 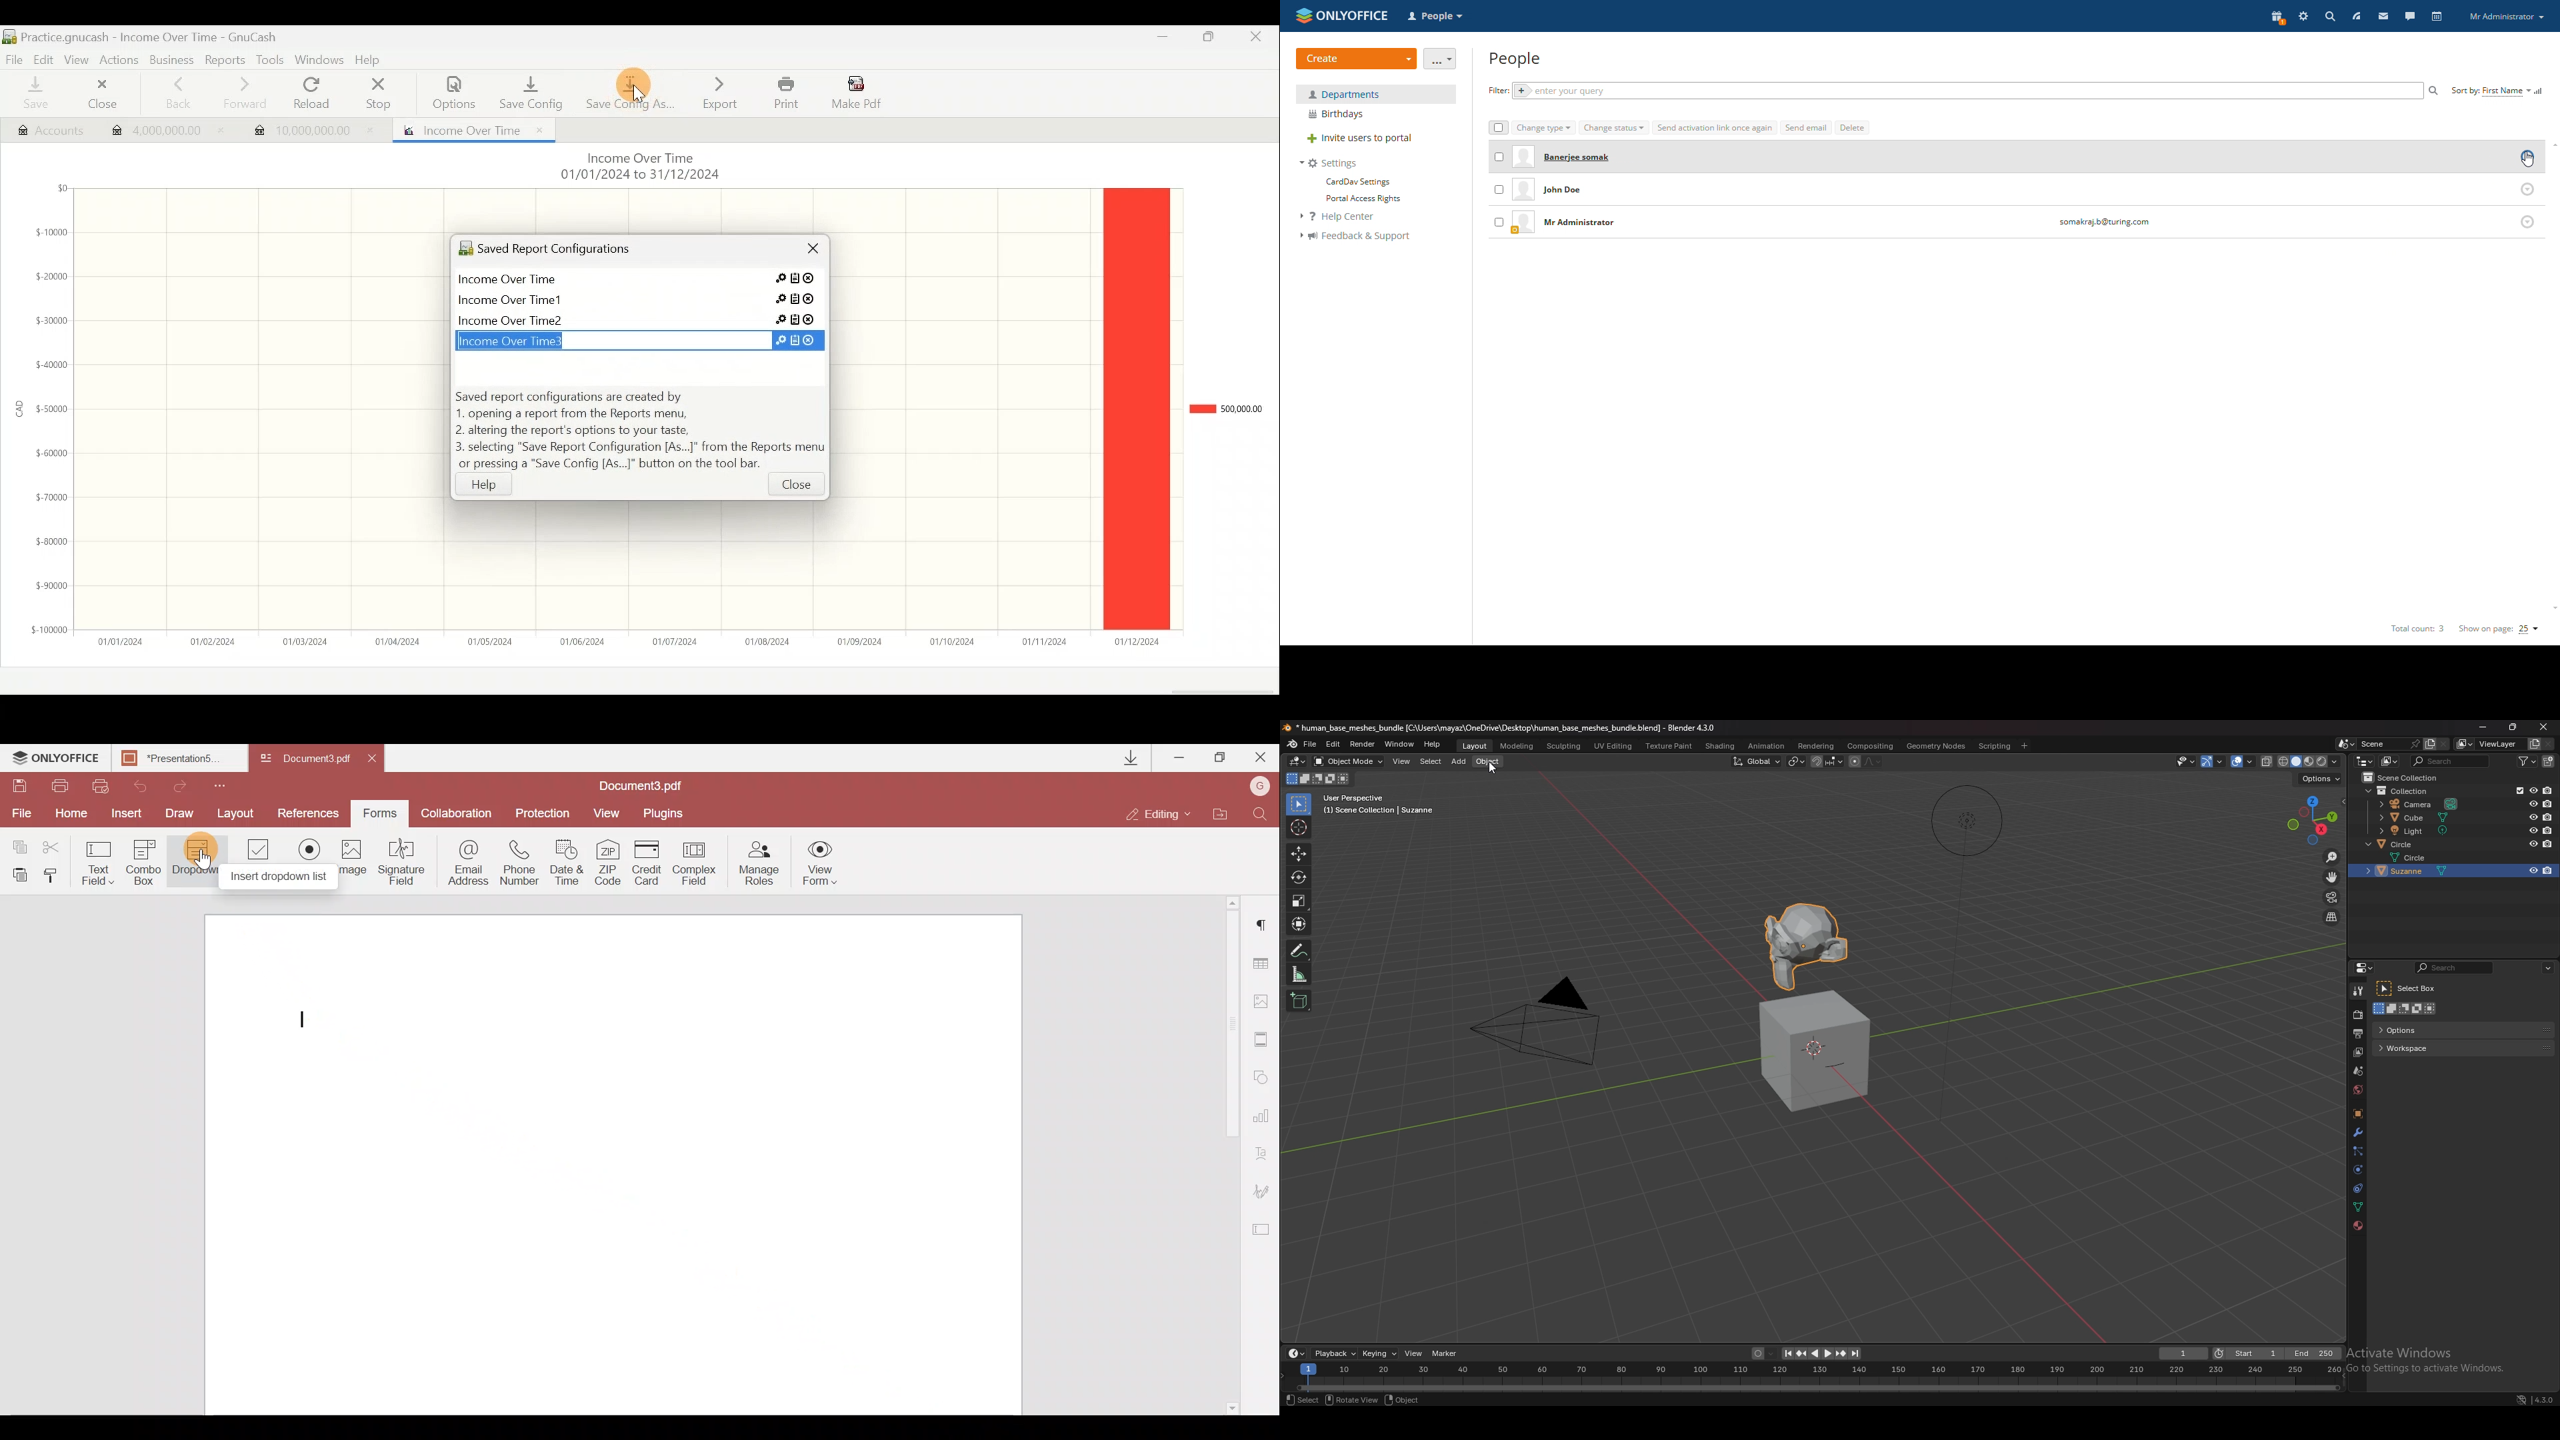 I want to click on Text field, so click(x=99, y=863).